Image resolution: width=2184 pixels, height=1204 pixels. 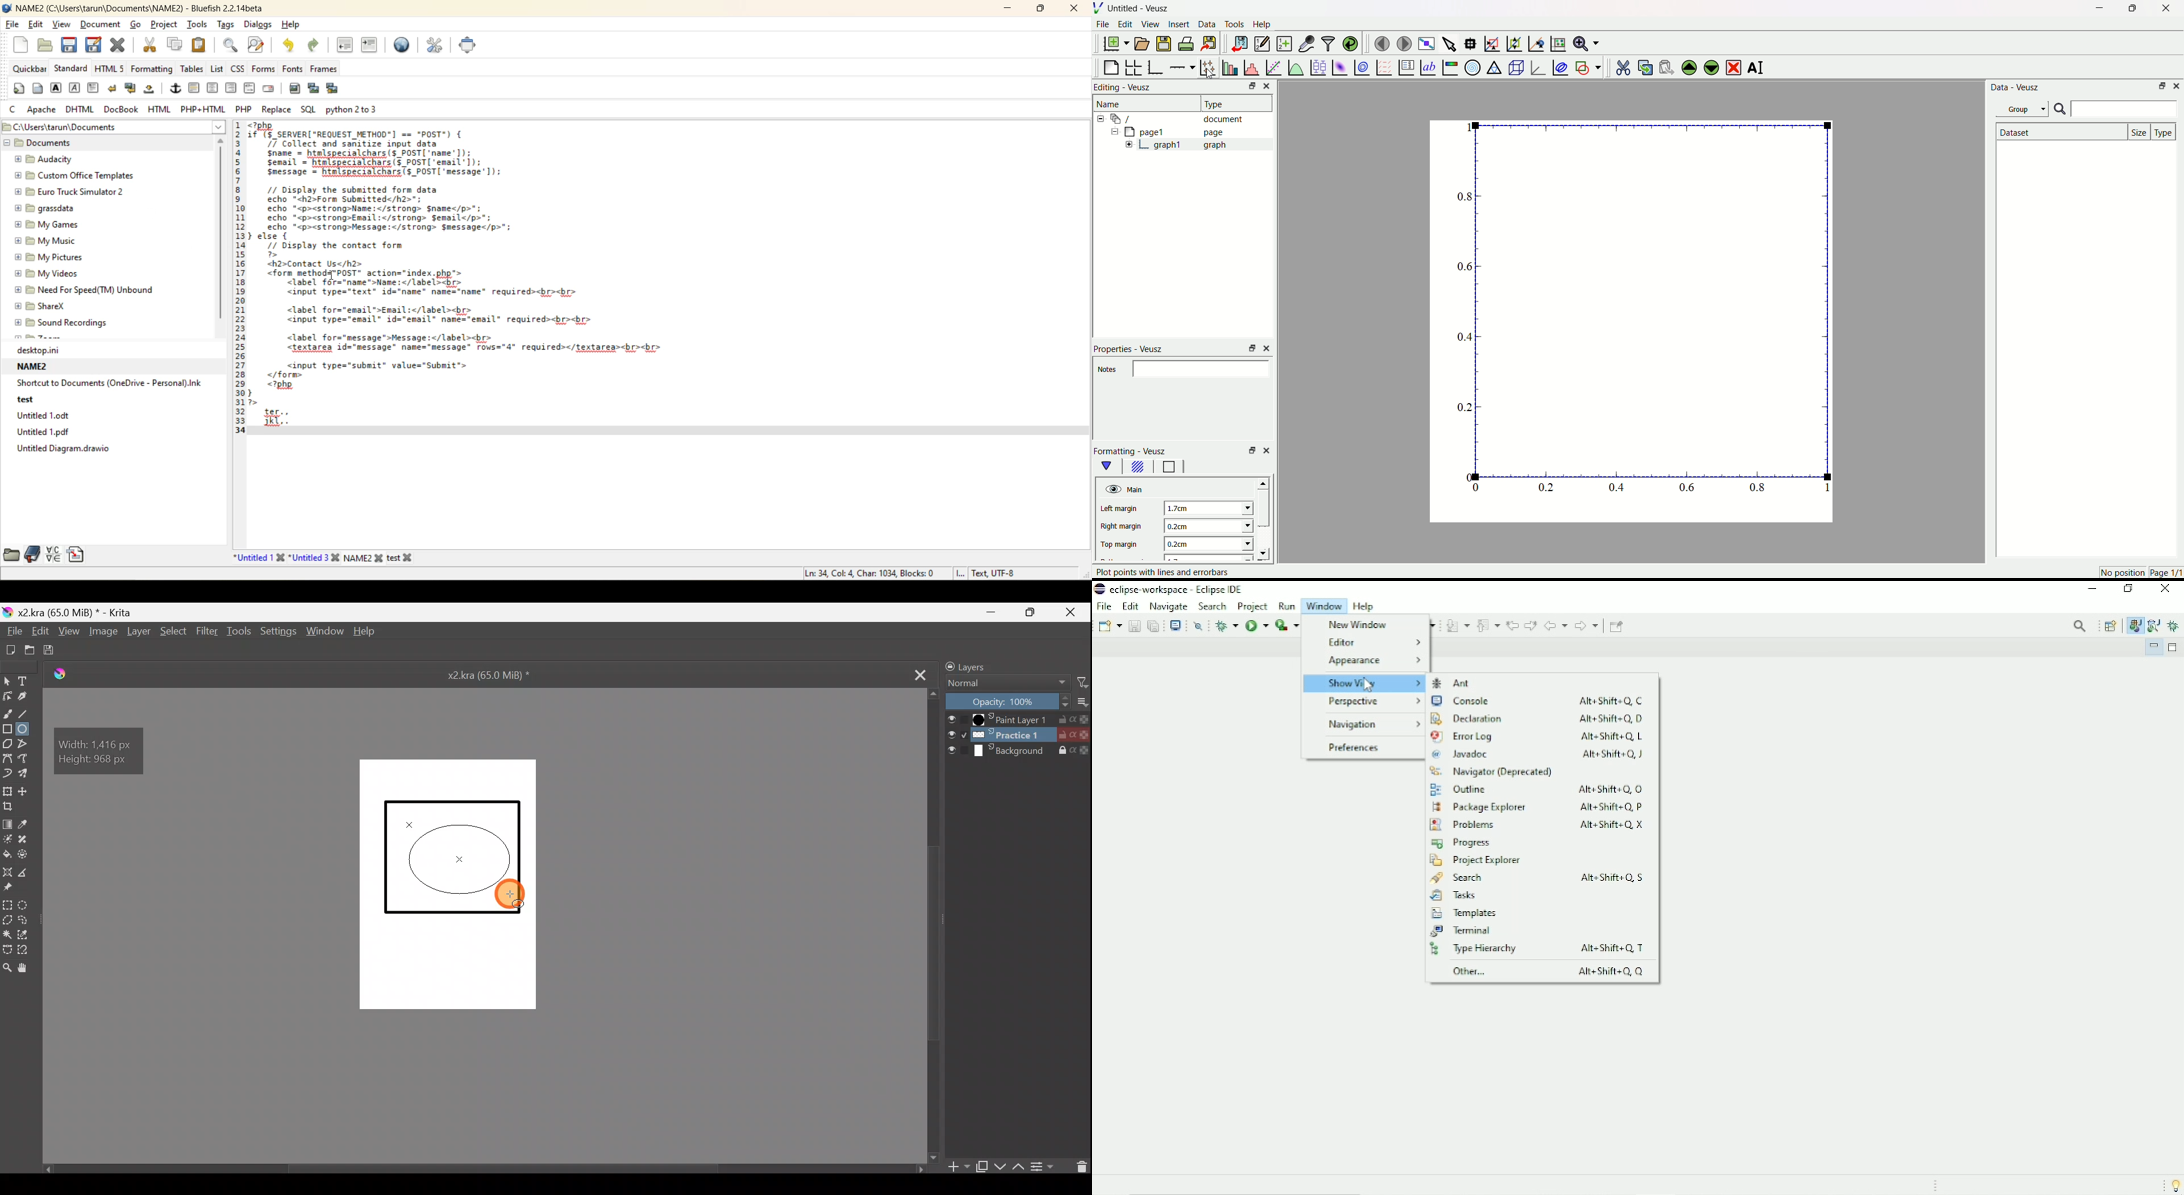 I want to click on untitled, so click(x=48, y=416).